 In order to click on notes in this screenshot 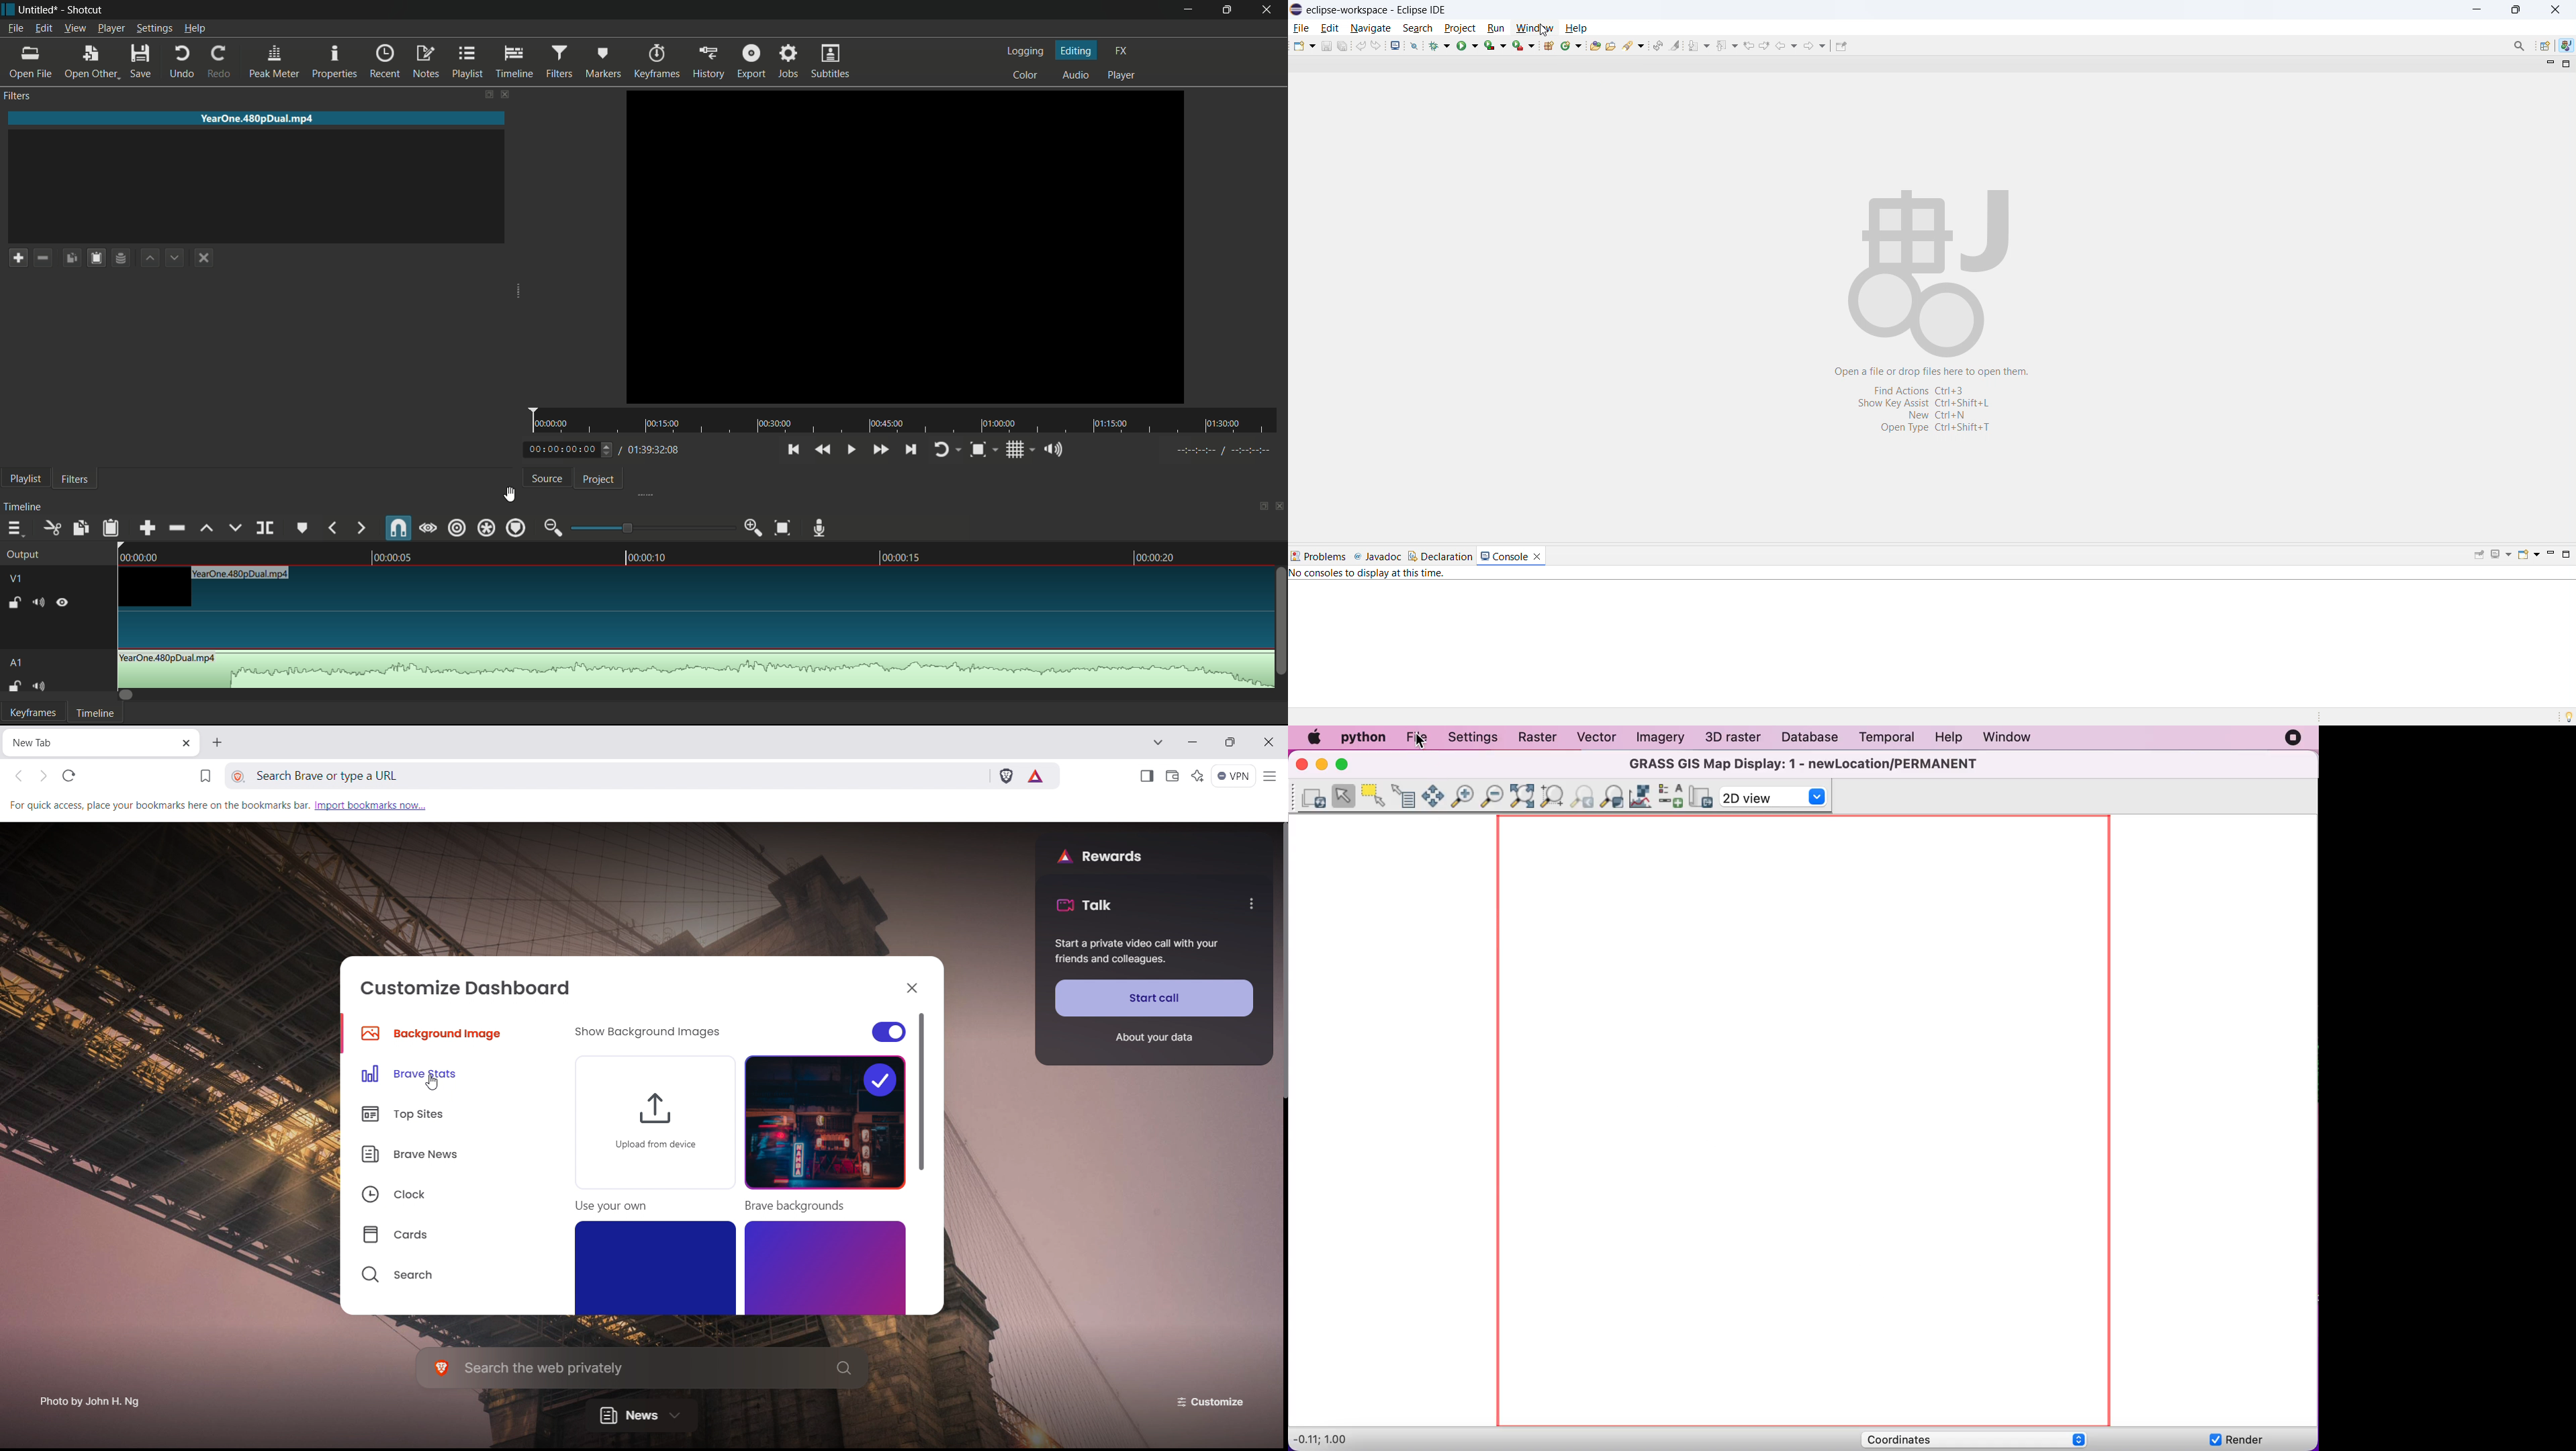, I will do `click(427, 62)`.